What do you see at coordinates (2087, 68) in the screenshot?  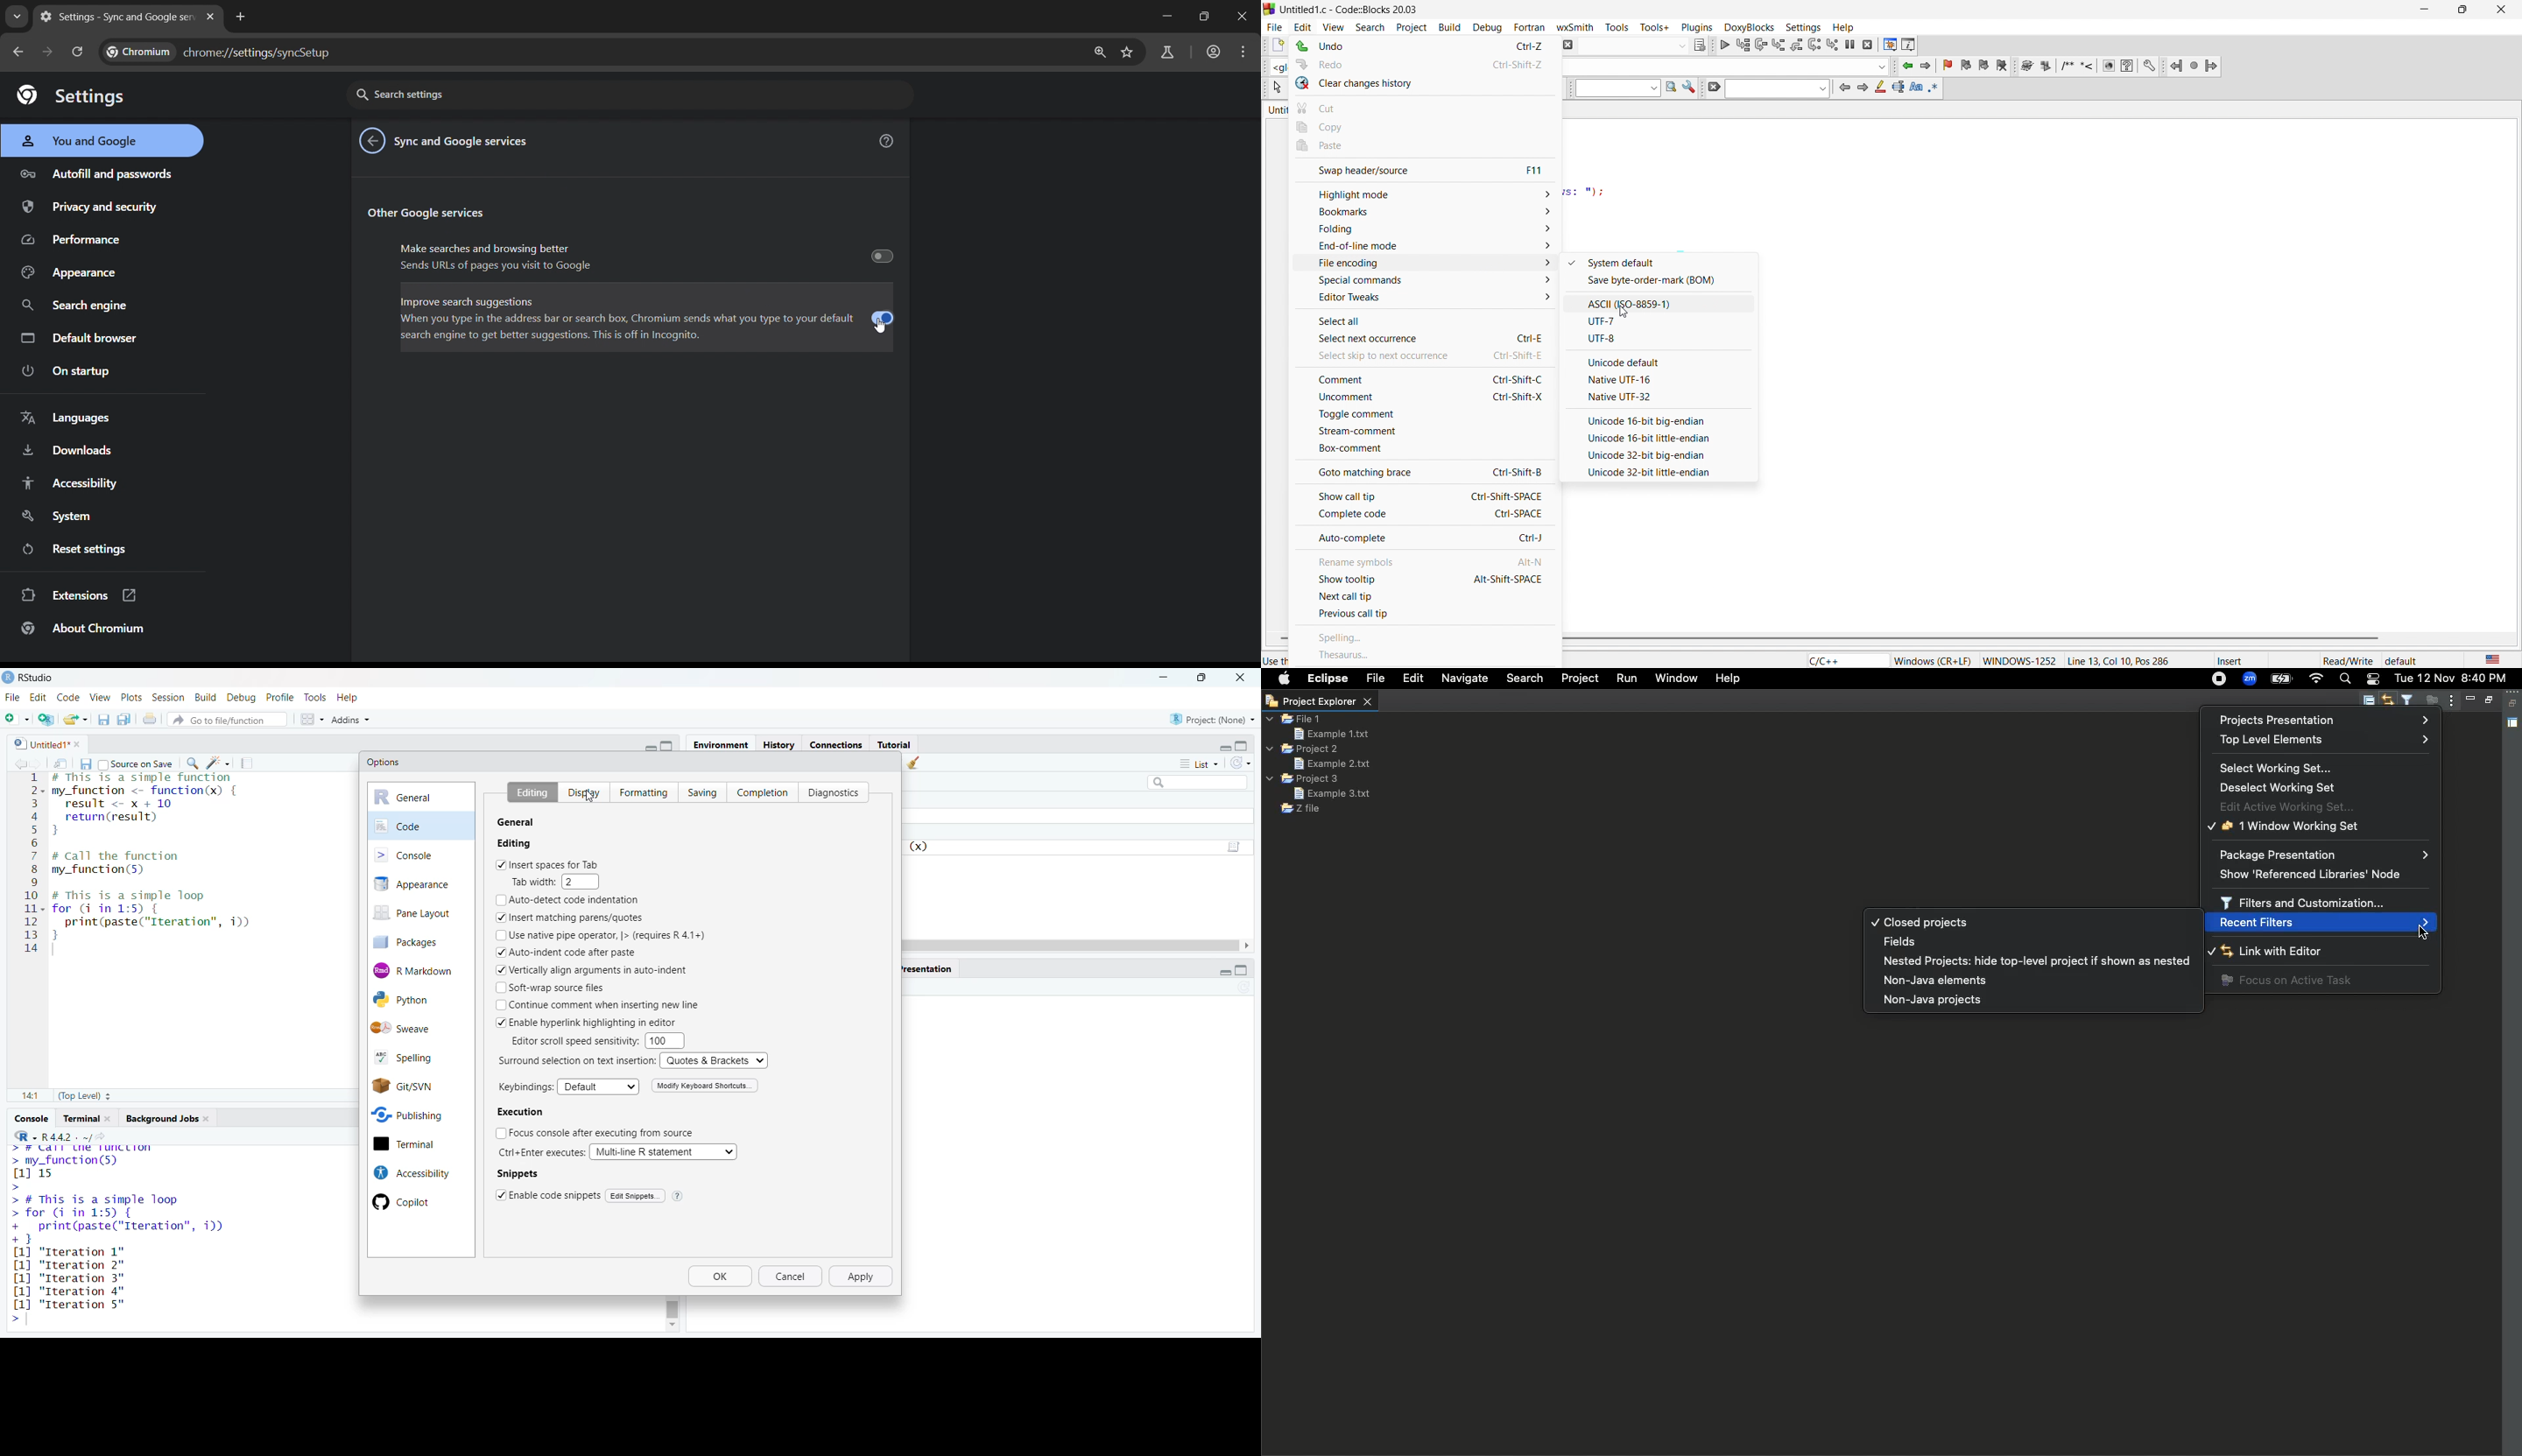 I see `insert line` at bounding box center [2087, 68].